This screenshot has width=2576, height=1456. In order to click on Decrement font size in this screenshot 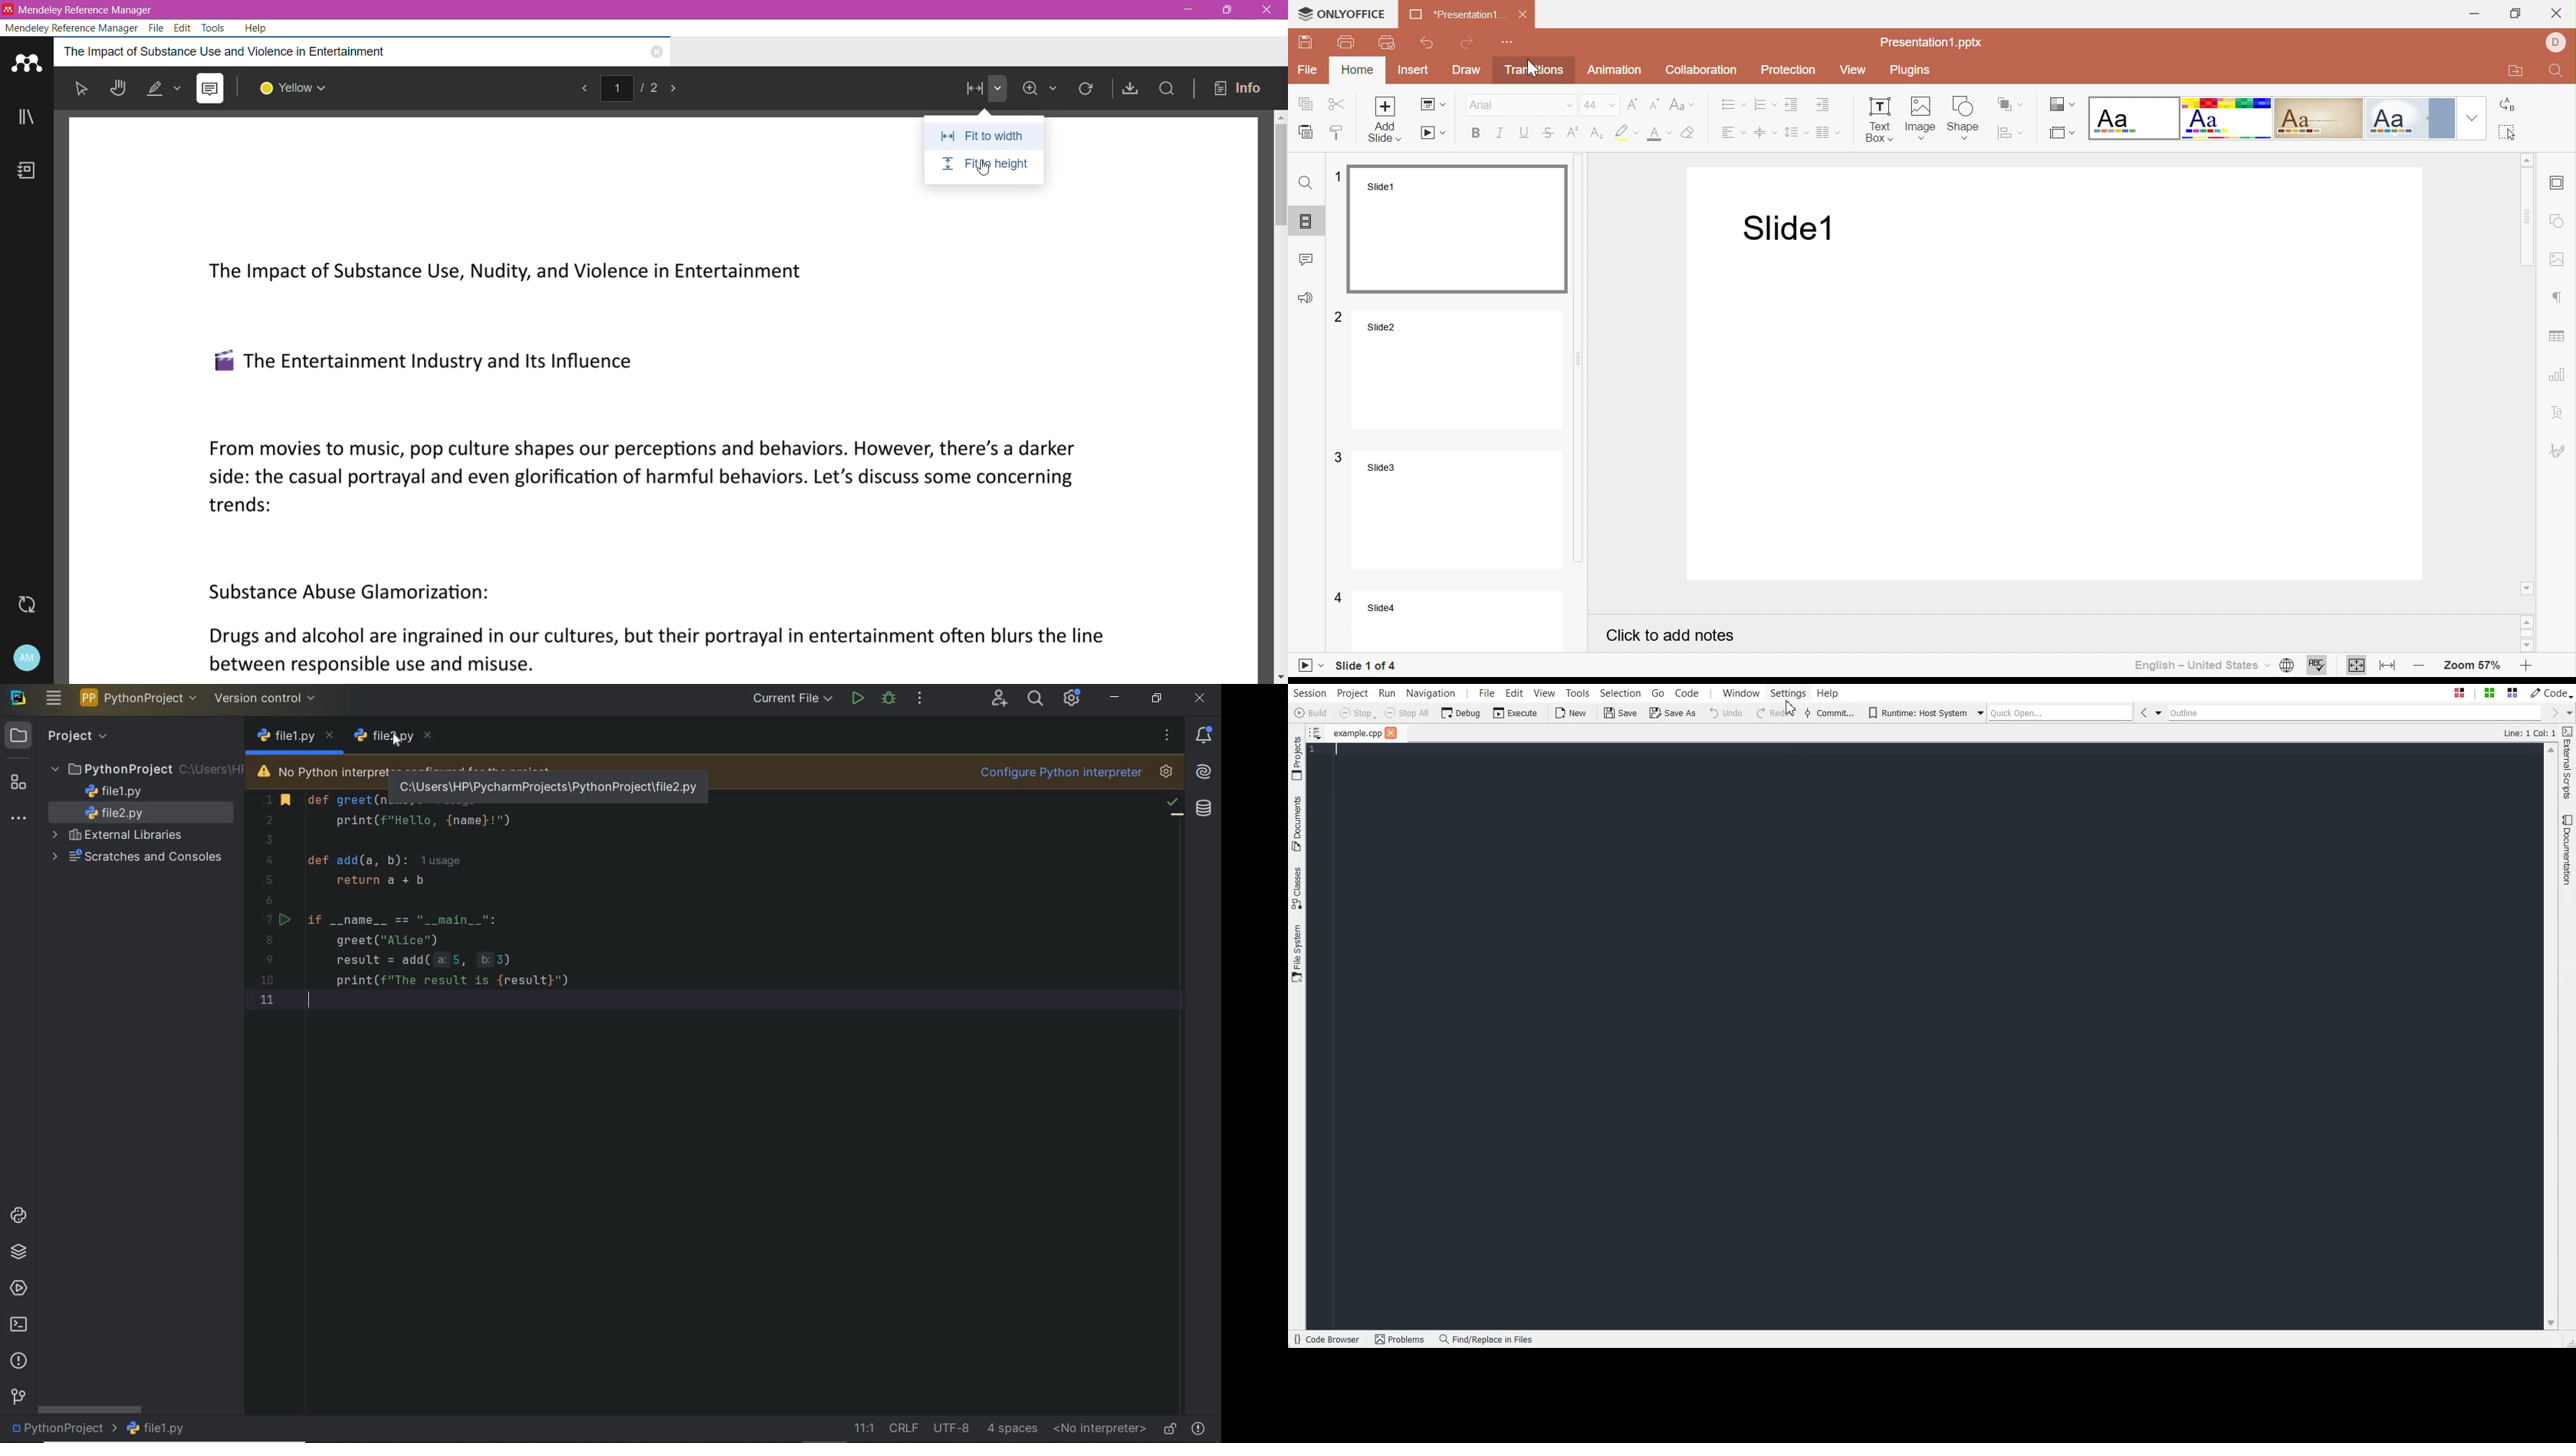, I will do `click(1656, 105)`.